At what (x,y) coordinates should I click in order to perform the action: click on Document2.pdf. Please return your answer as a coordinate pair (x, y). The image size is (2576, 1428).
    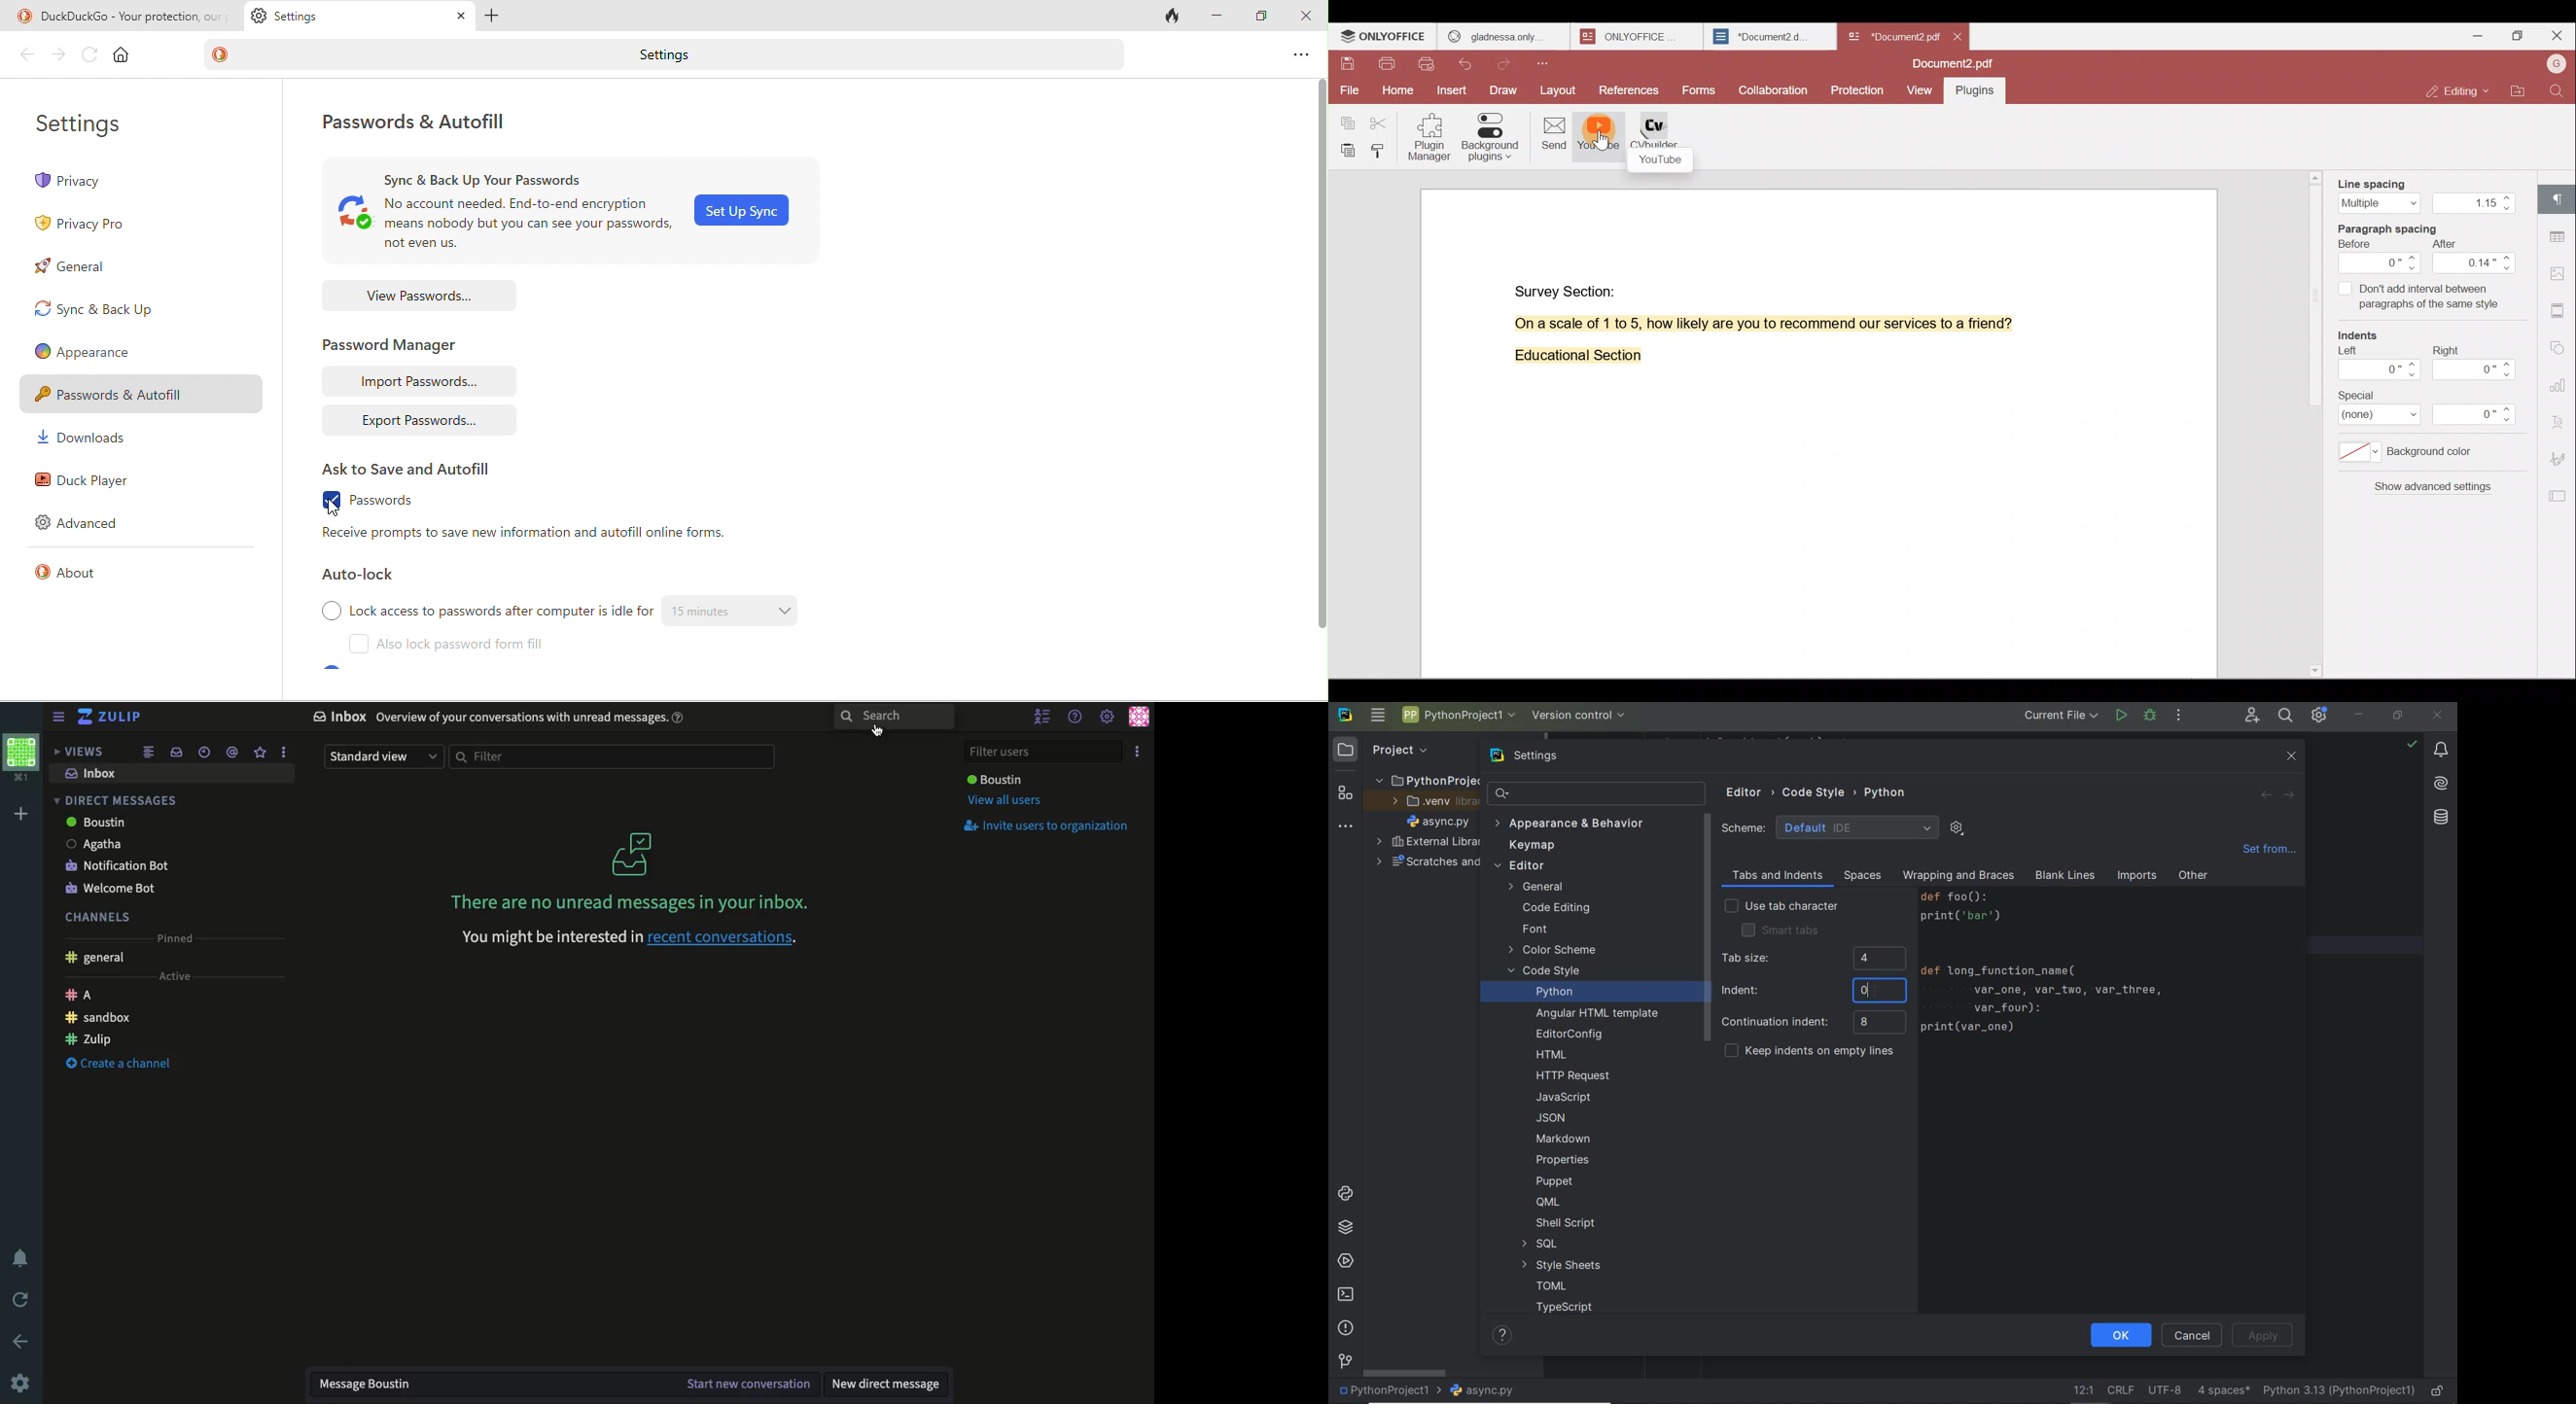
    Looking at the image, I should click on (1891, 36).